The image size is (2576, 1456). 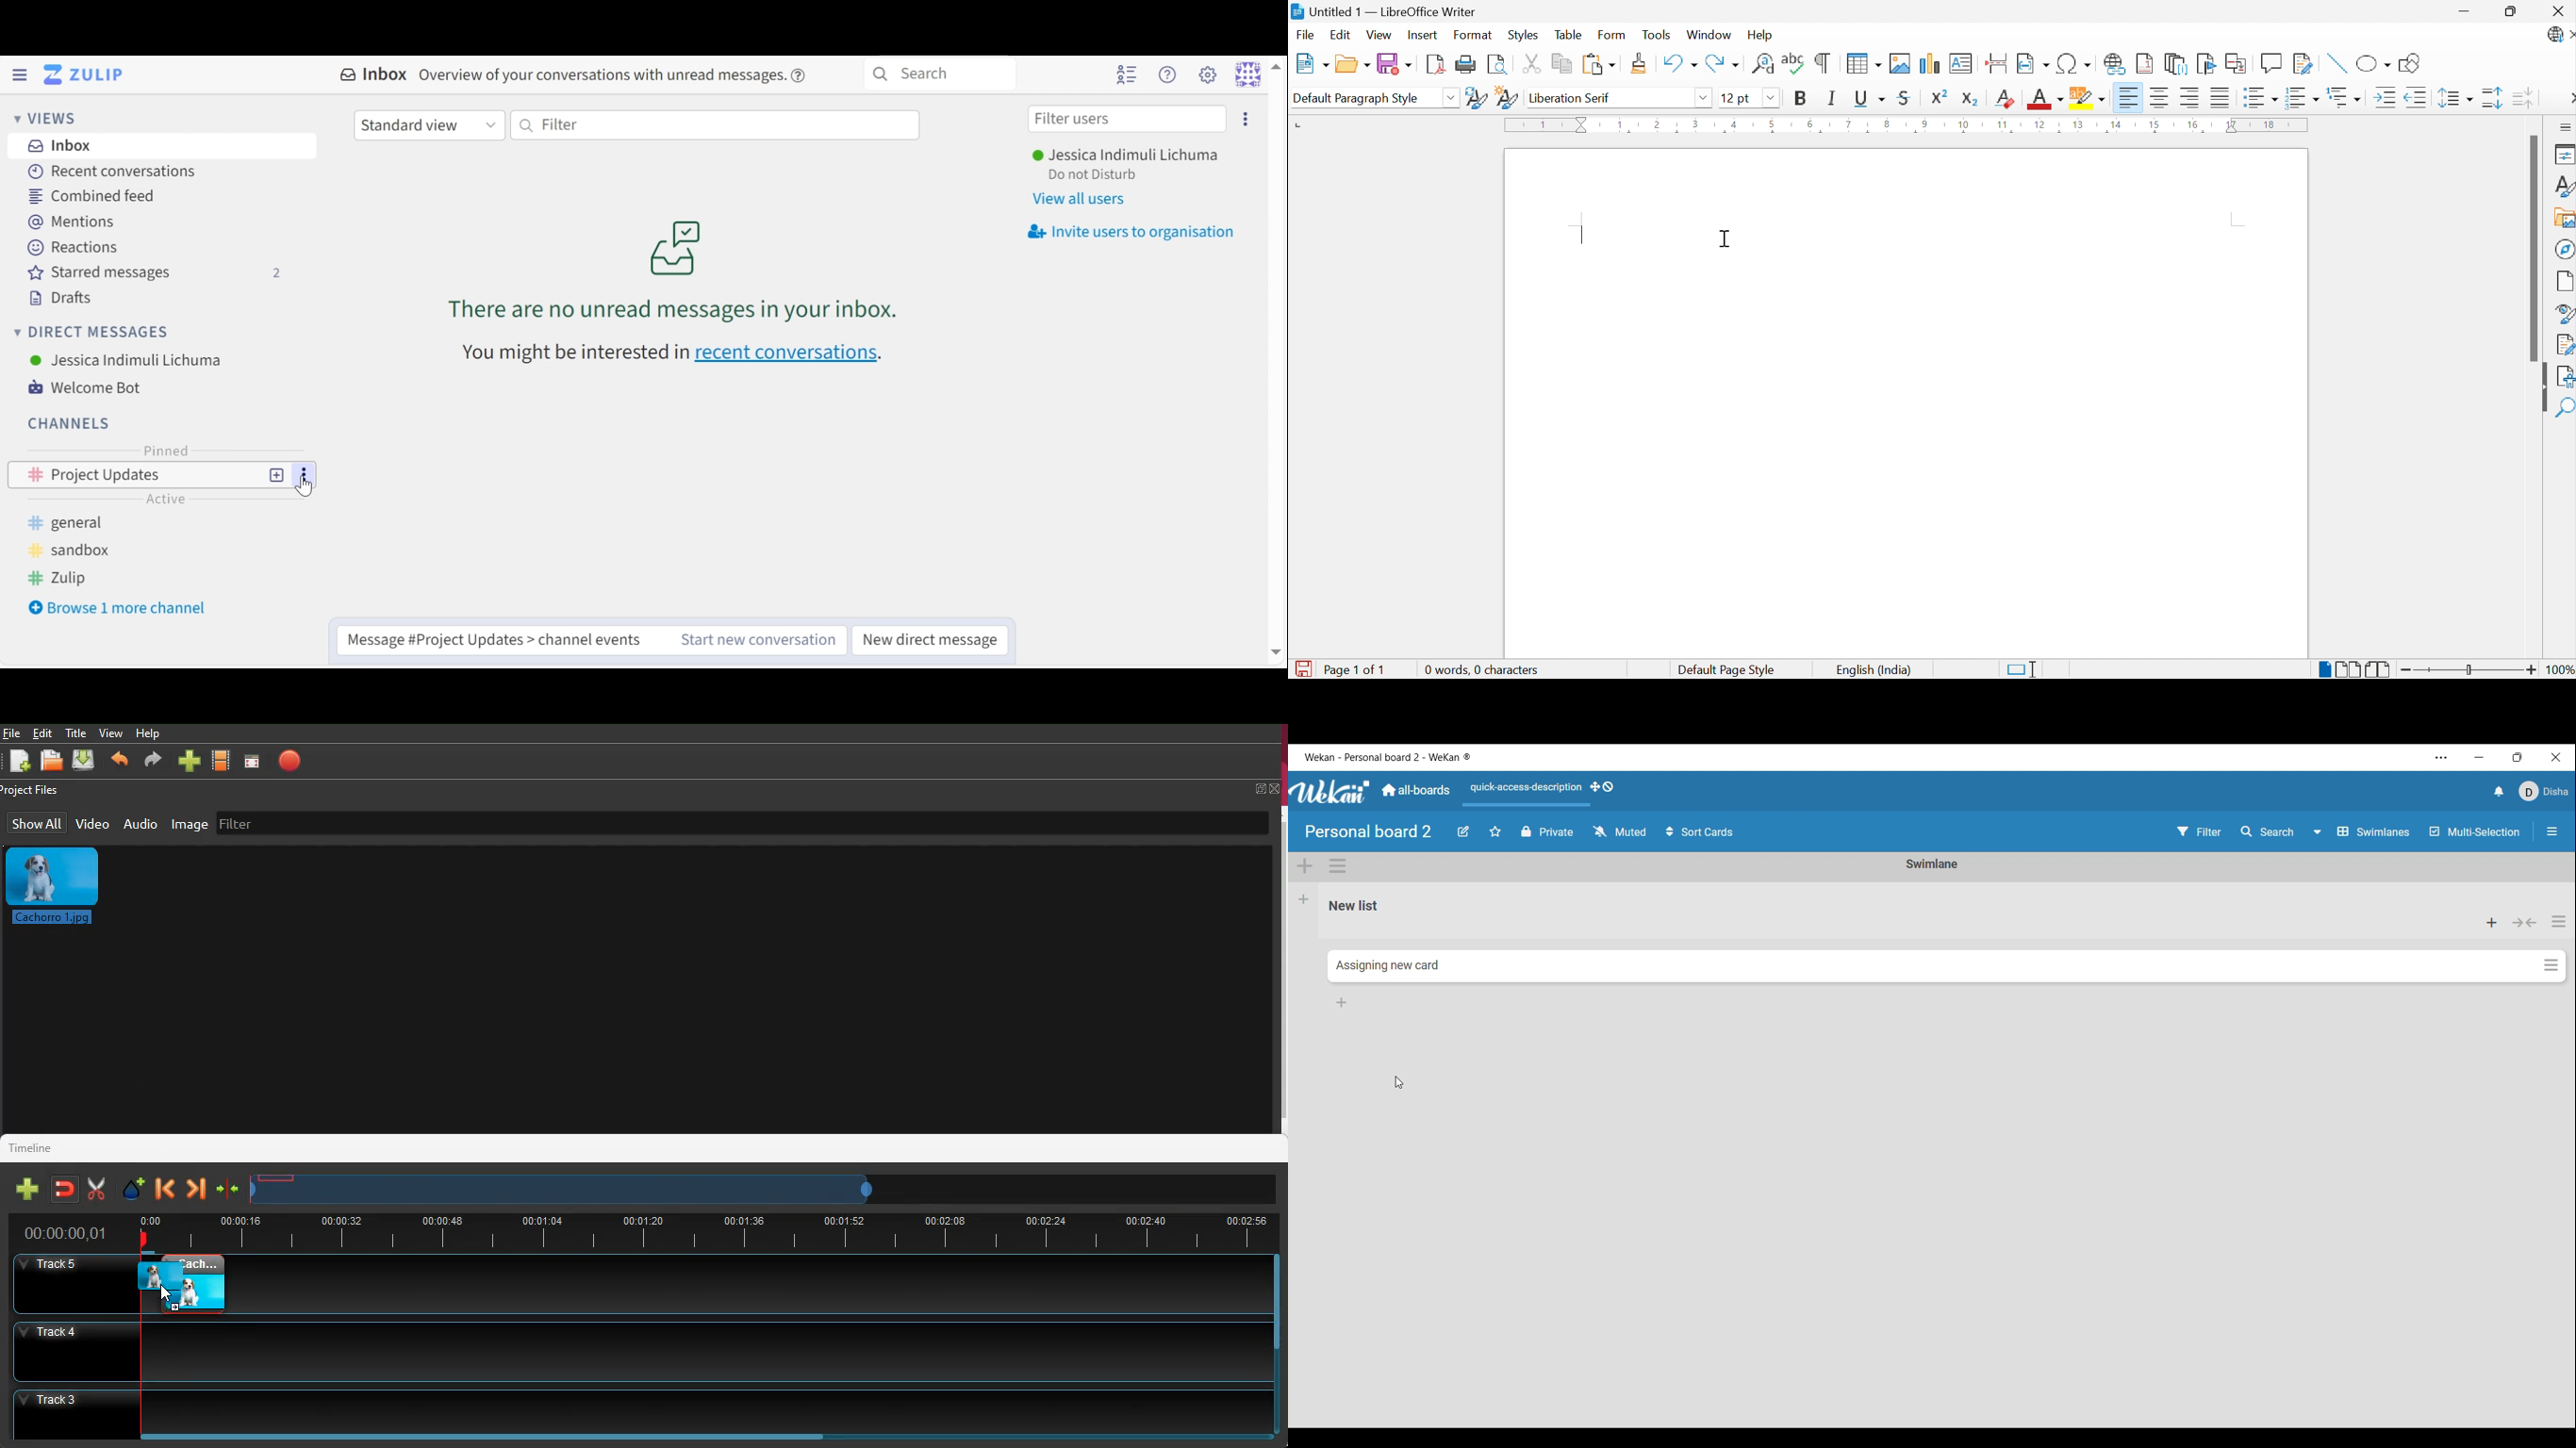 What do you see at coordinates (119, 763) in the screenshot?
I see `back` at bounding box center [119, 763].